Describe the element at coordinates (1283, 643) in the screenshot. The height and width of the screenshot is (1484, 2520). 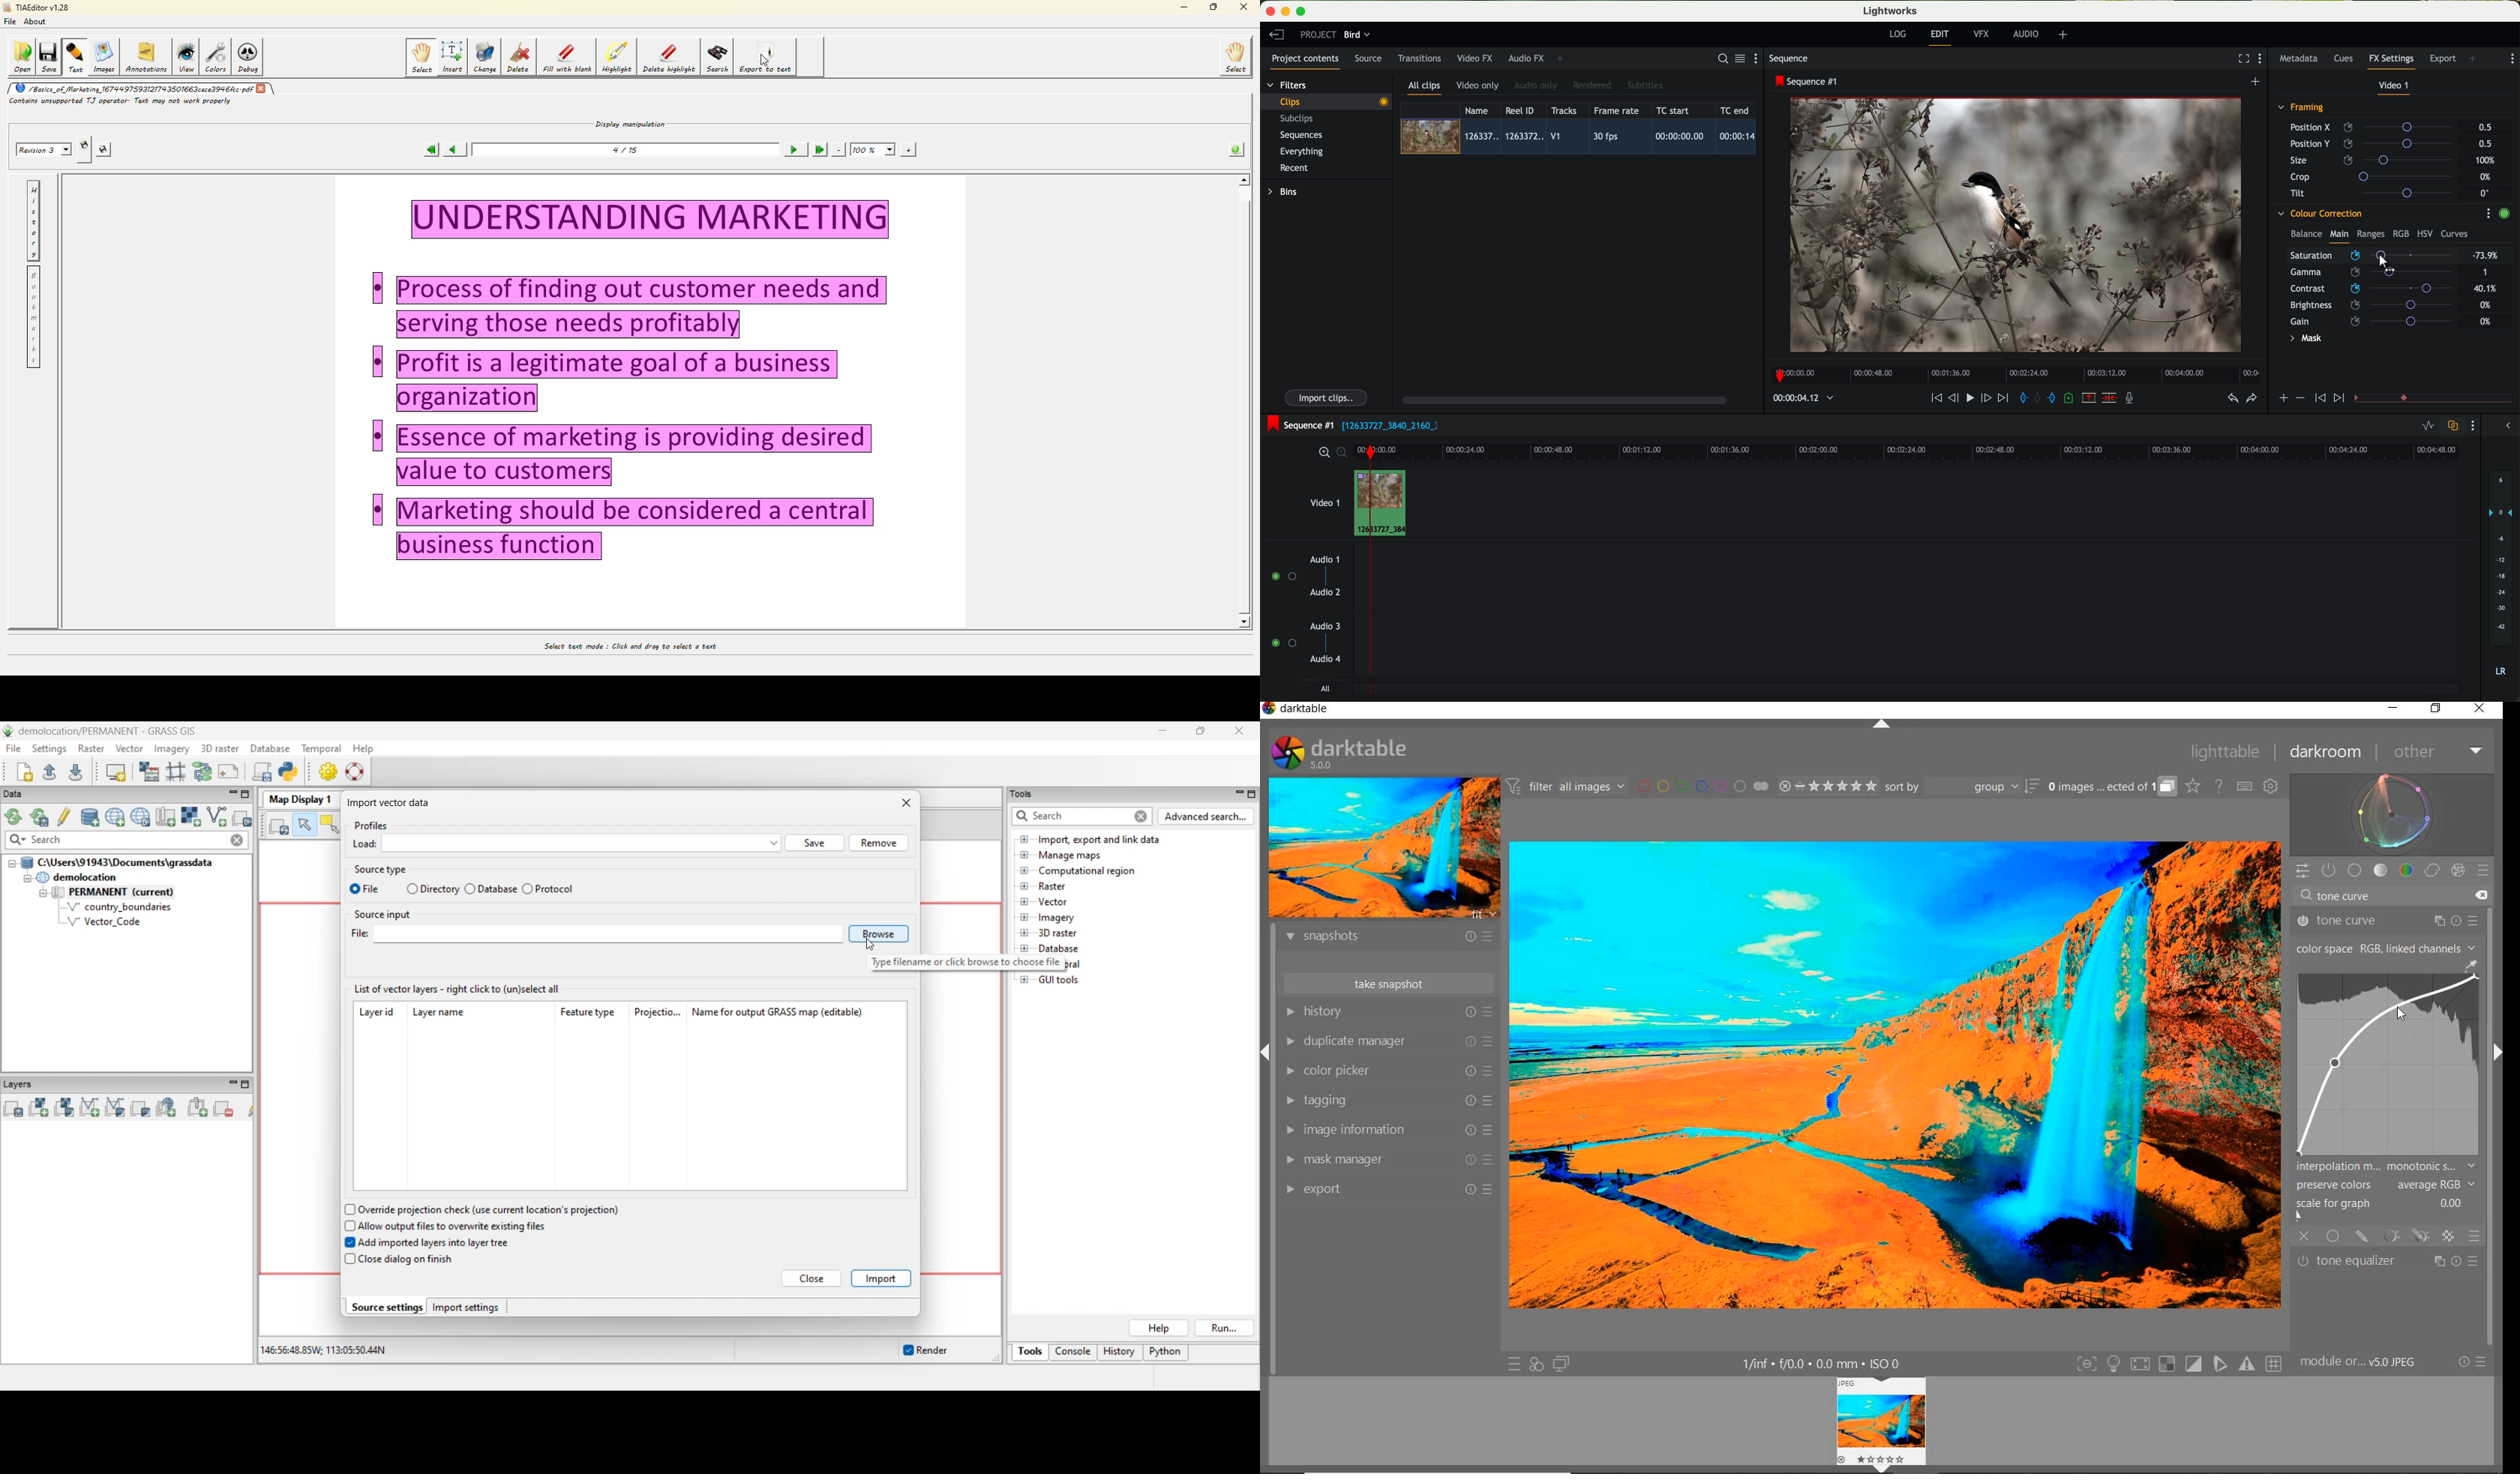
I see `enable audio` at that location.